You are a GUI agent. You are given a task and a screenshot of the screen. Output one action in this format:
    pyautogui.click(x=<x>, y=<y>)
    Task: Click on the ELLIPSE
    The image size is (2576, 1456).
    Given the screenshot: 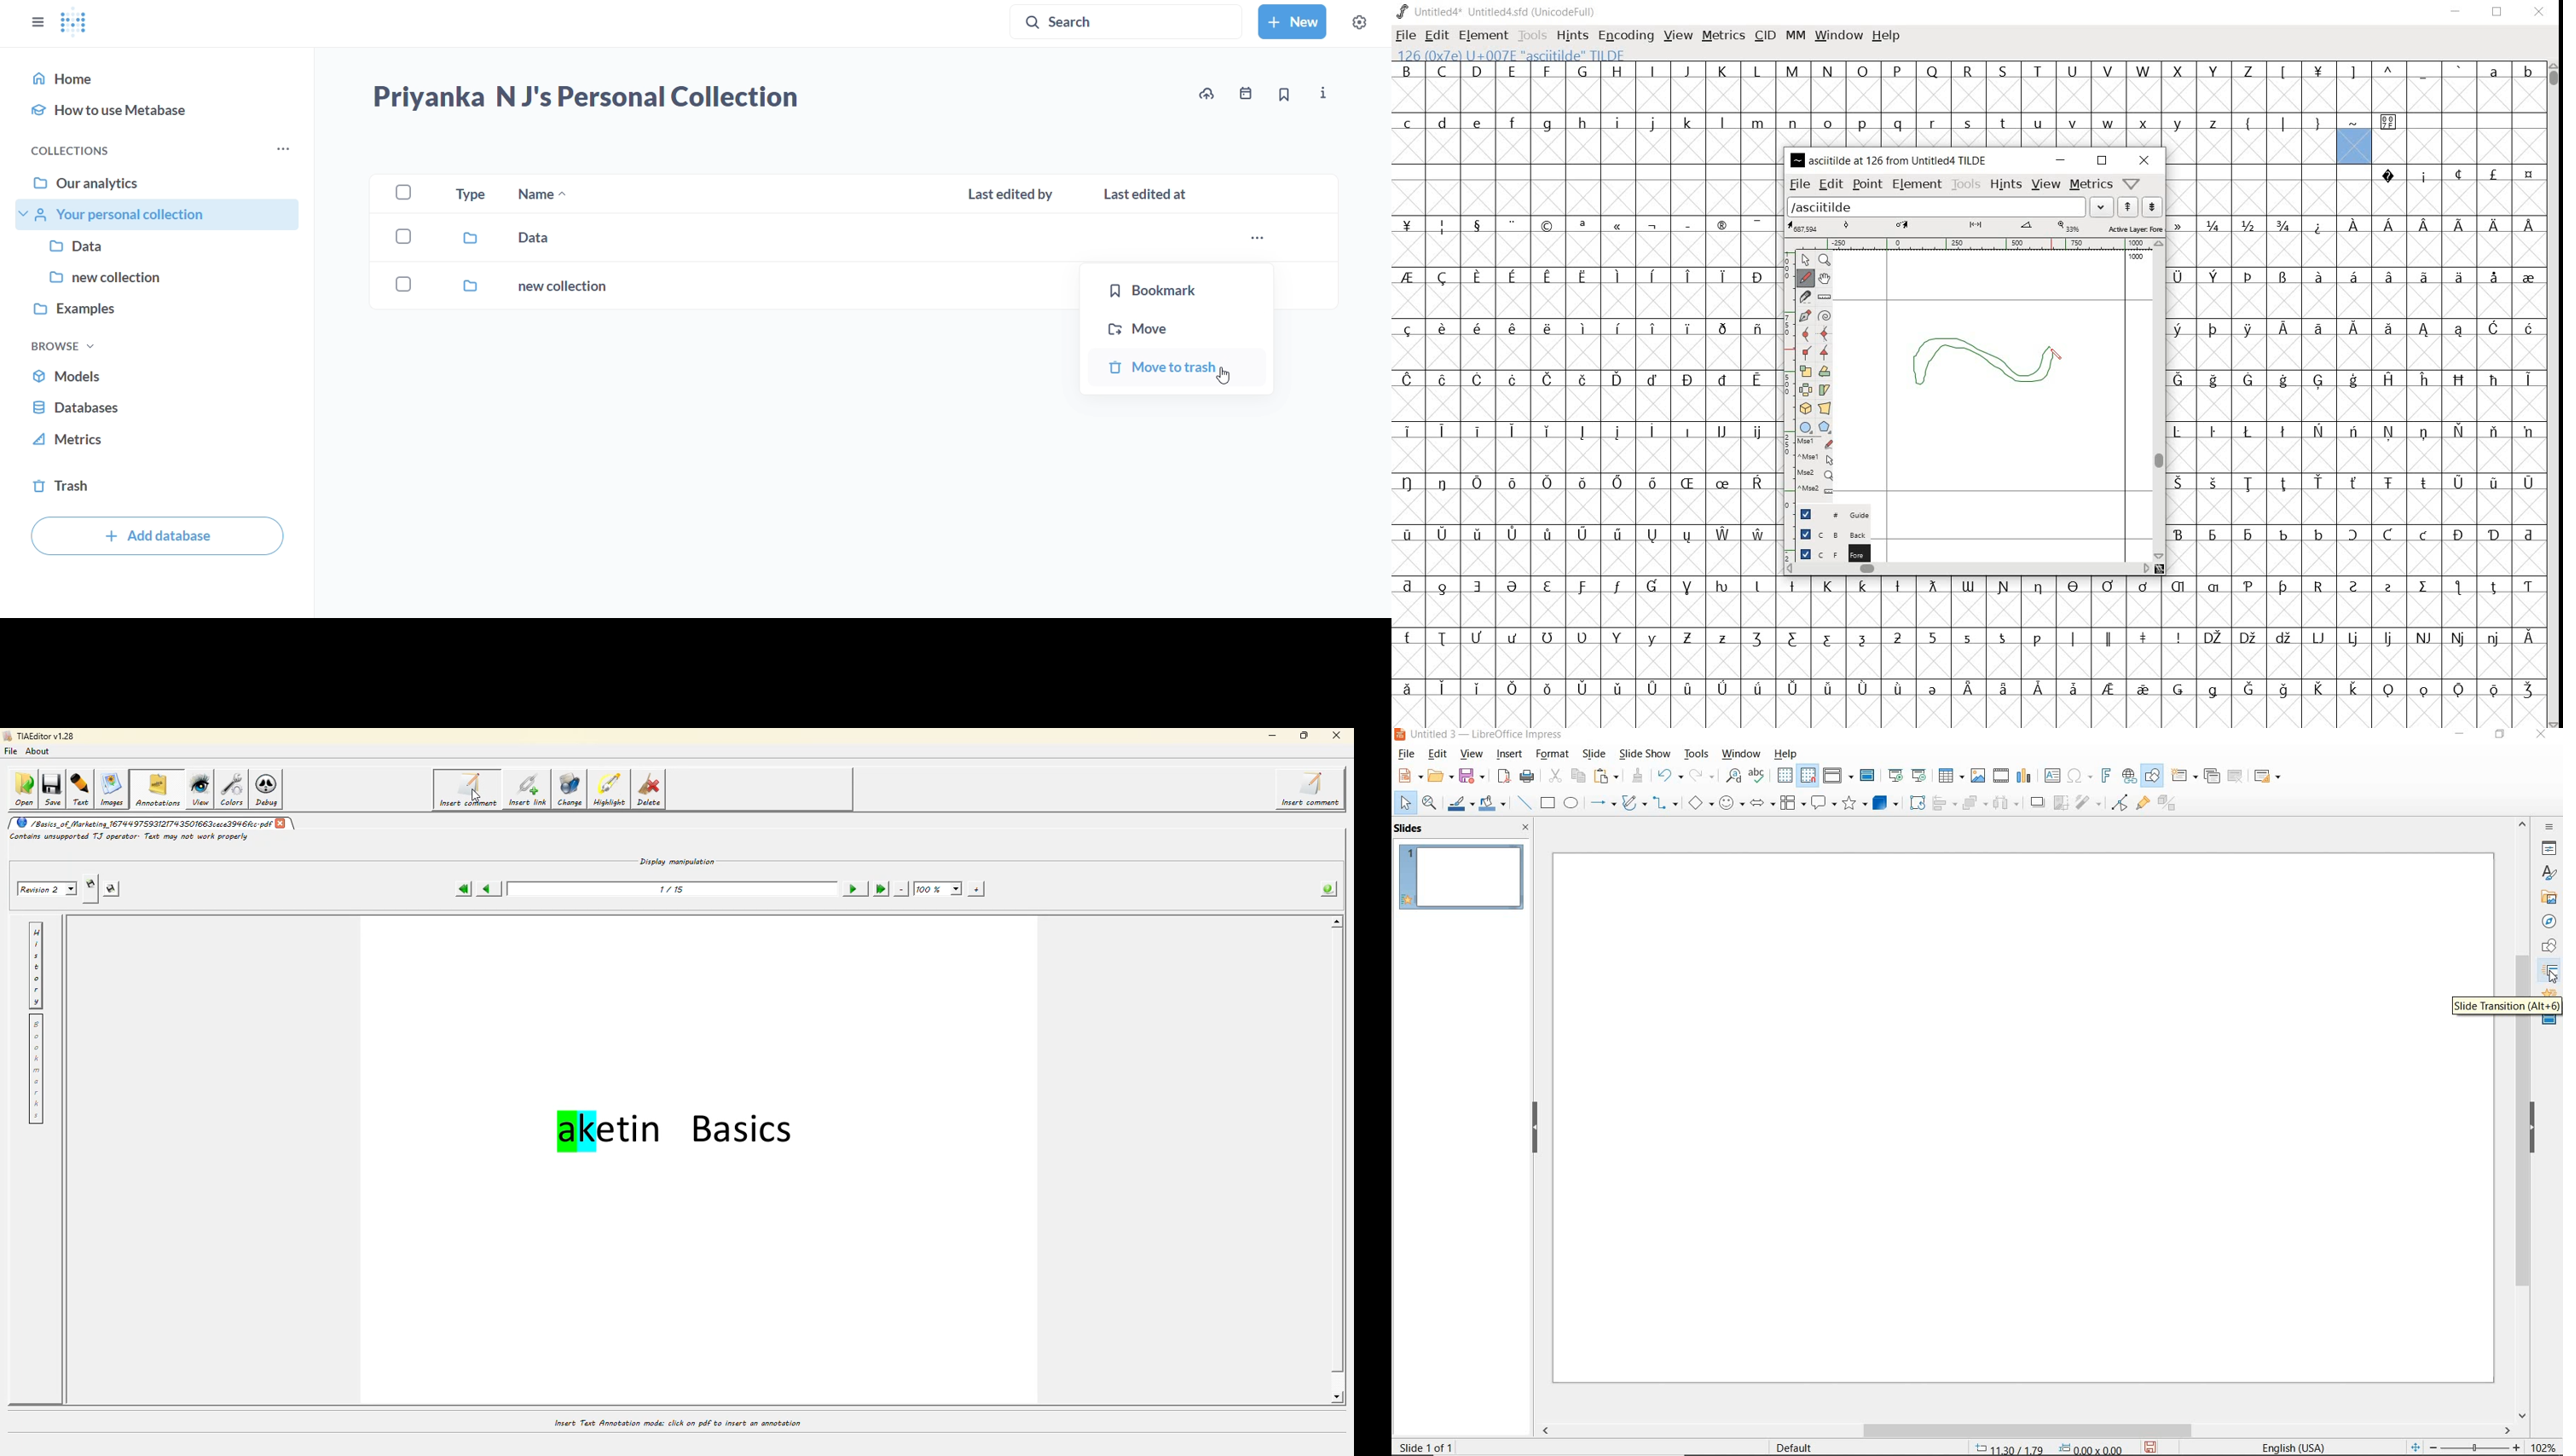 What is the action you would take?
    pyautogui.click(x=1572, y=803)
    